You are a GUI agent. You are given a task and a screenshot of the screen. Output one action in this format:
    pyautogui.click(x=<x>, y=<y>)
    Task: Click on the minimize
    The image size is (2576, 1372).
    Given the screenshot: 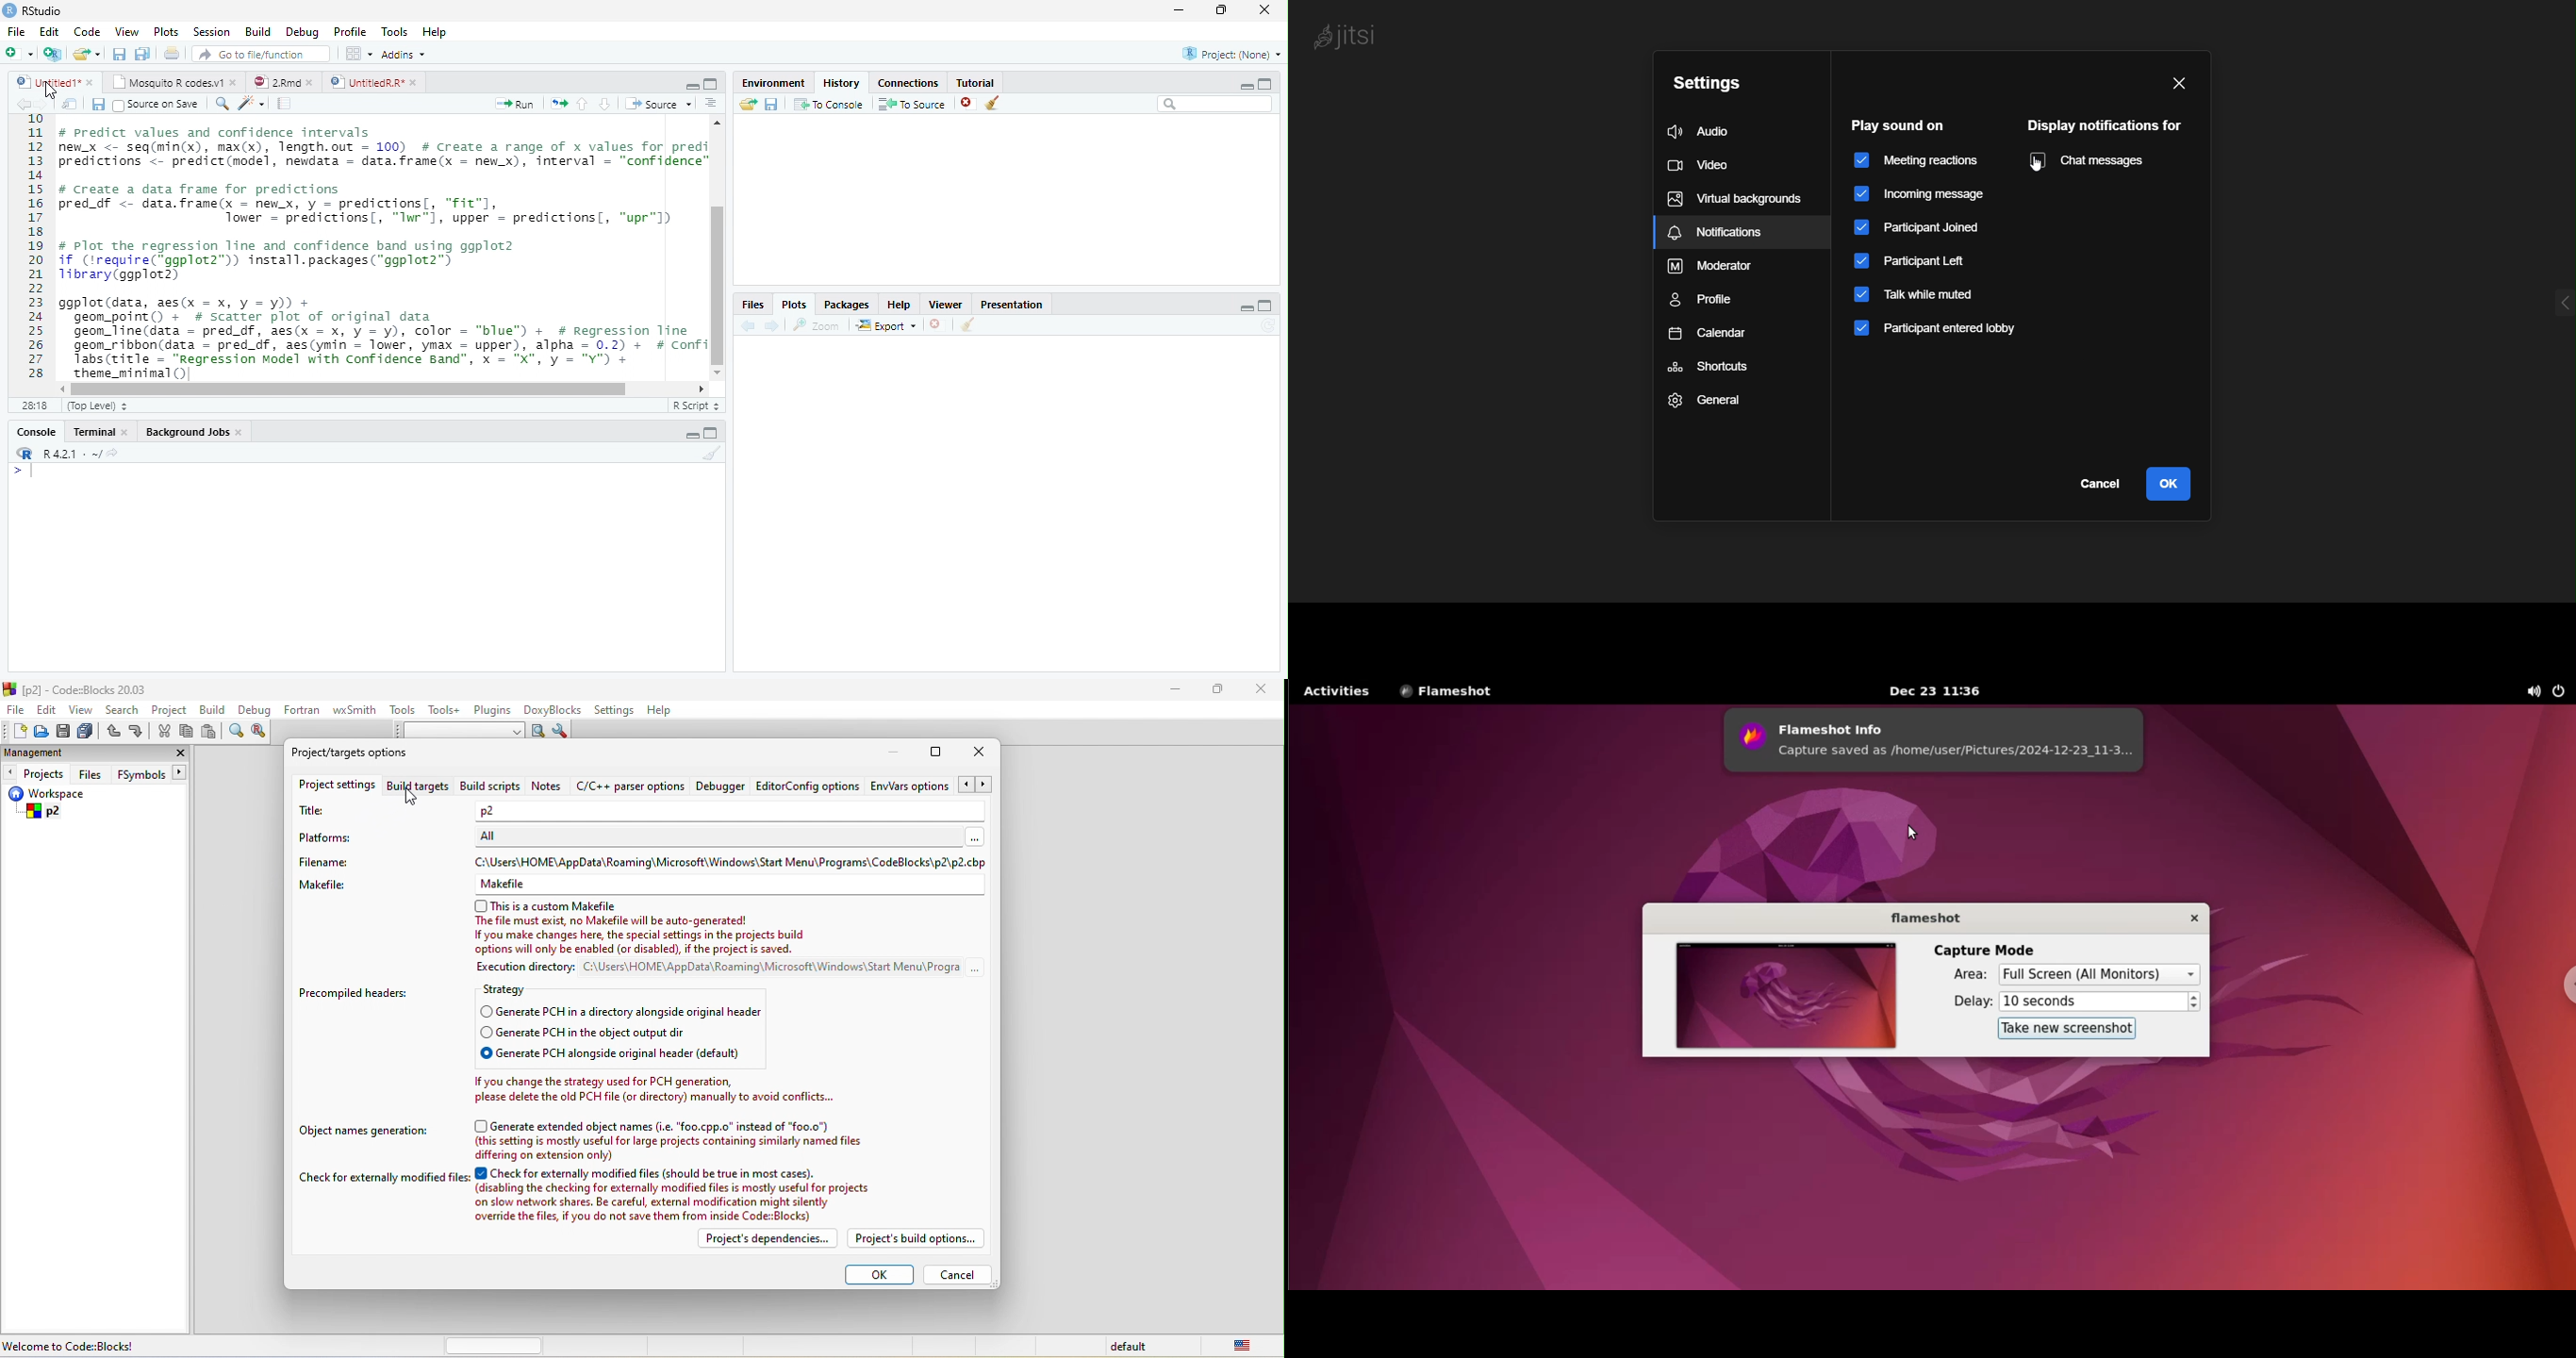 What is the action you would take?
    pyautogui.click(x=1245, y=310)
    